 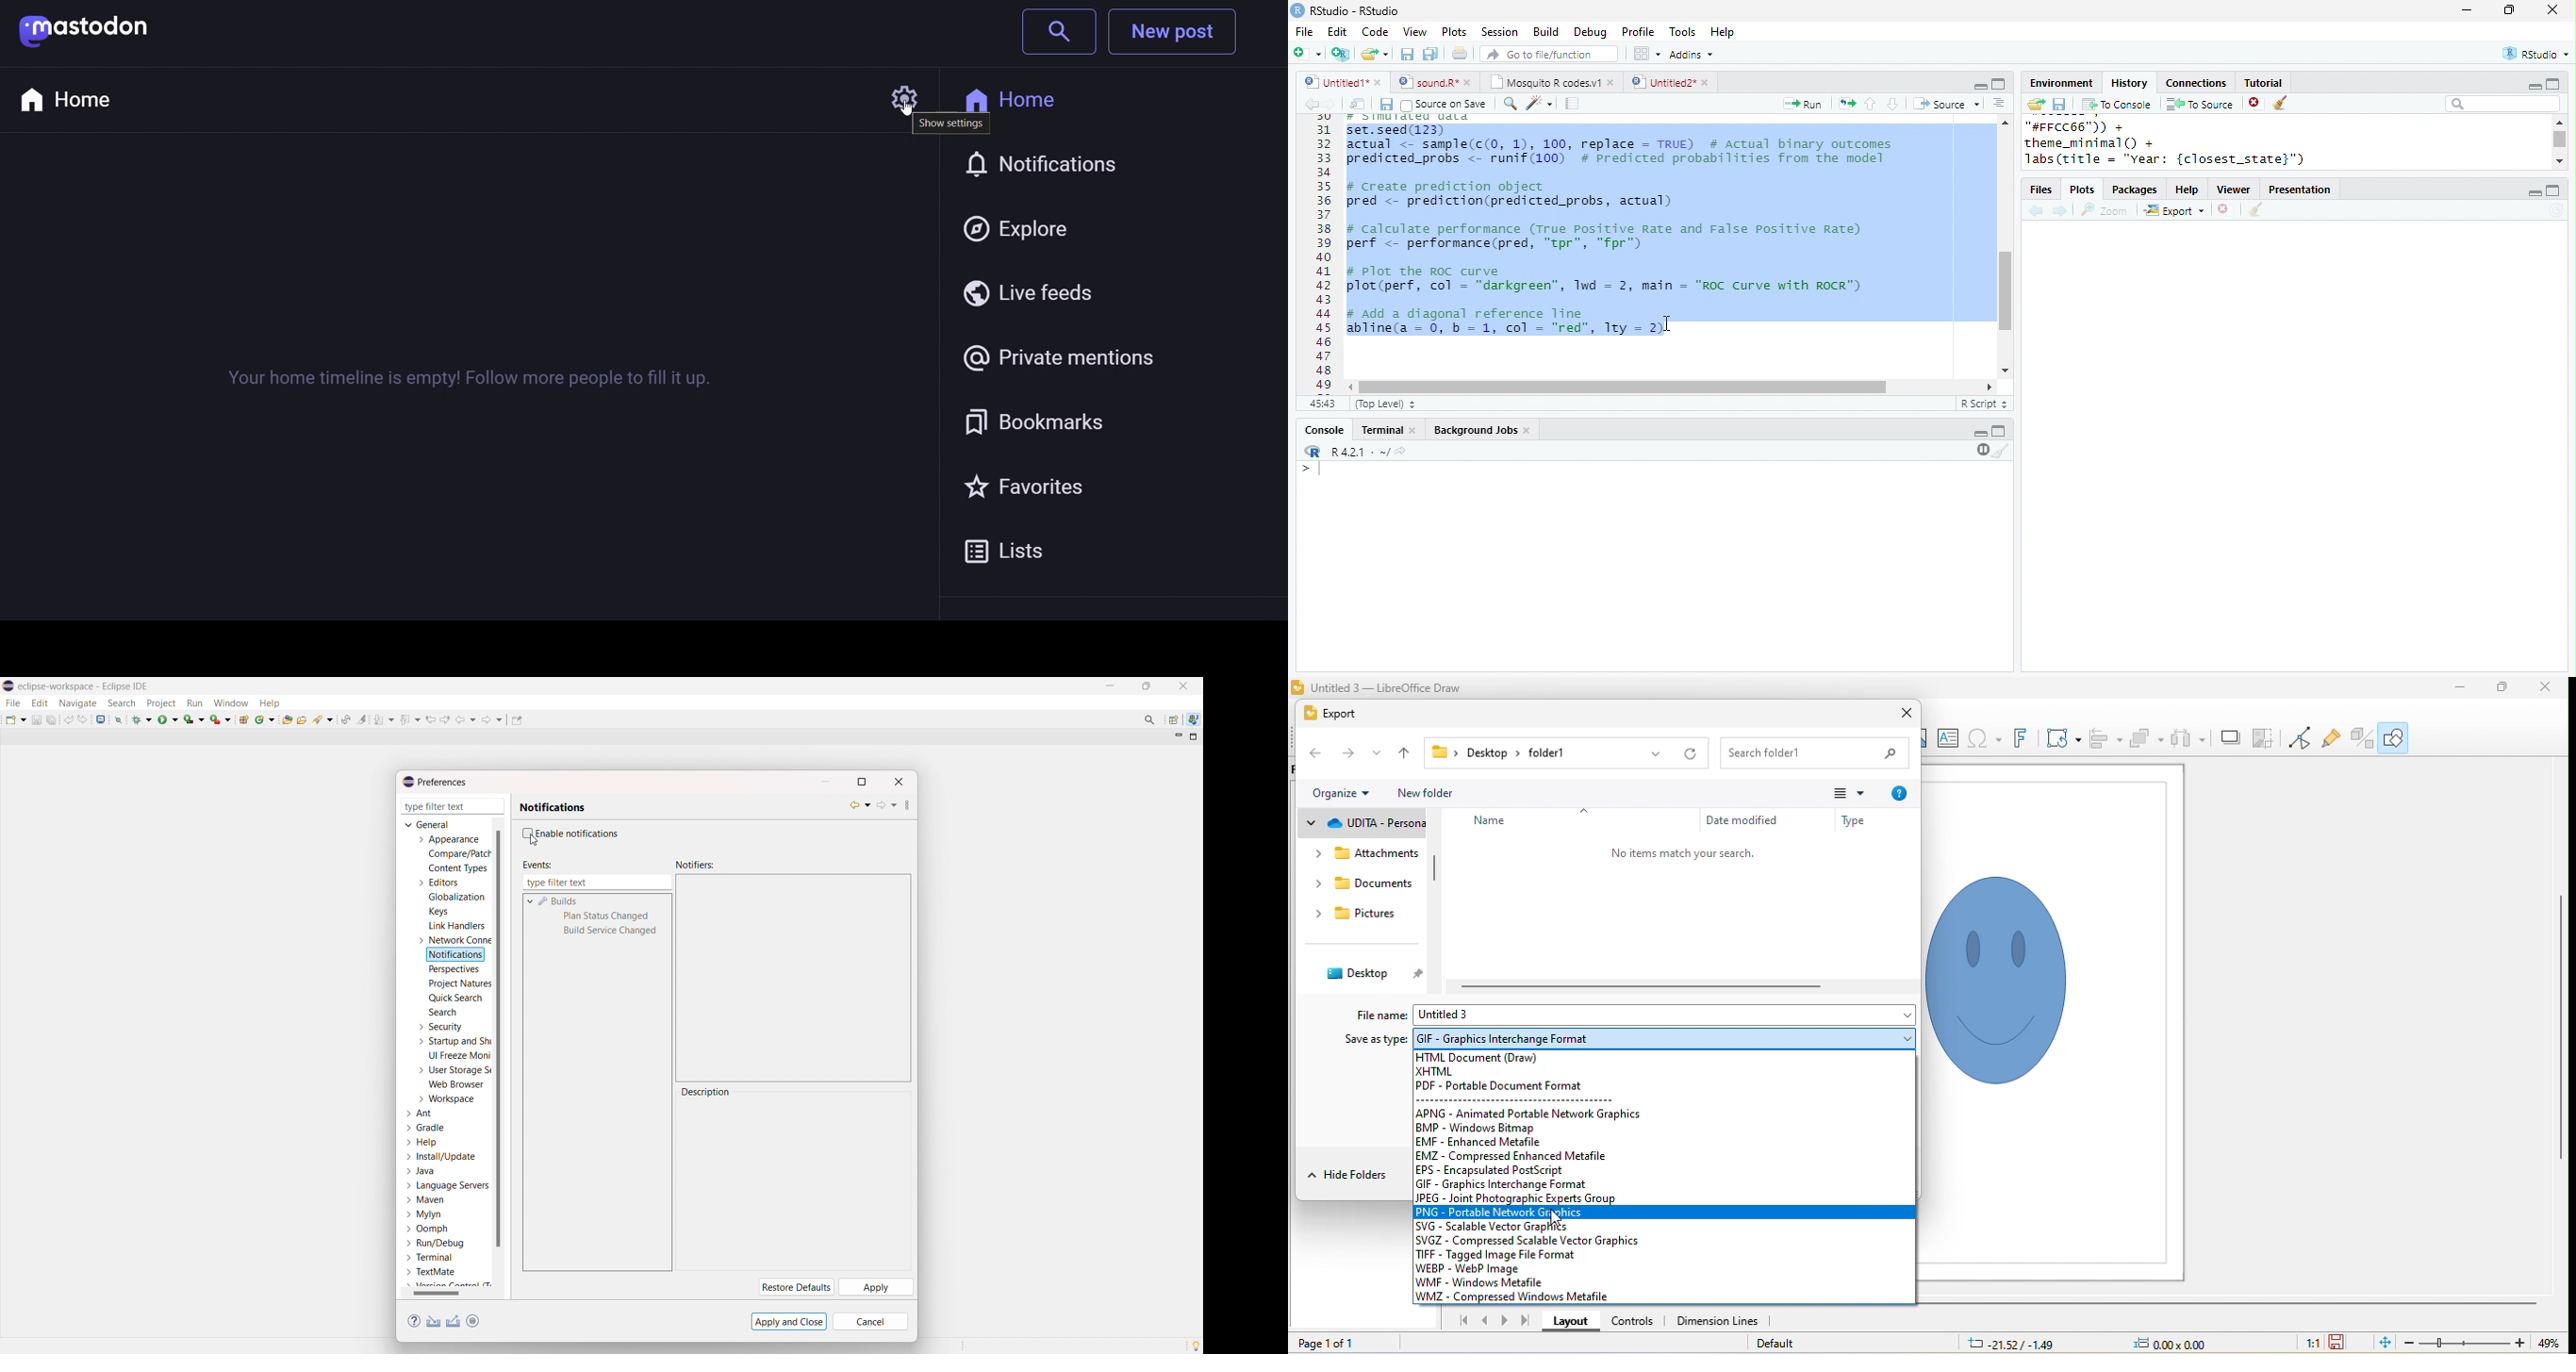 I want to click on build service changed, so click(x=610, y=932).